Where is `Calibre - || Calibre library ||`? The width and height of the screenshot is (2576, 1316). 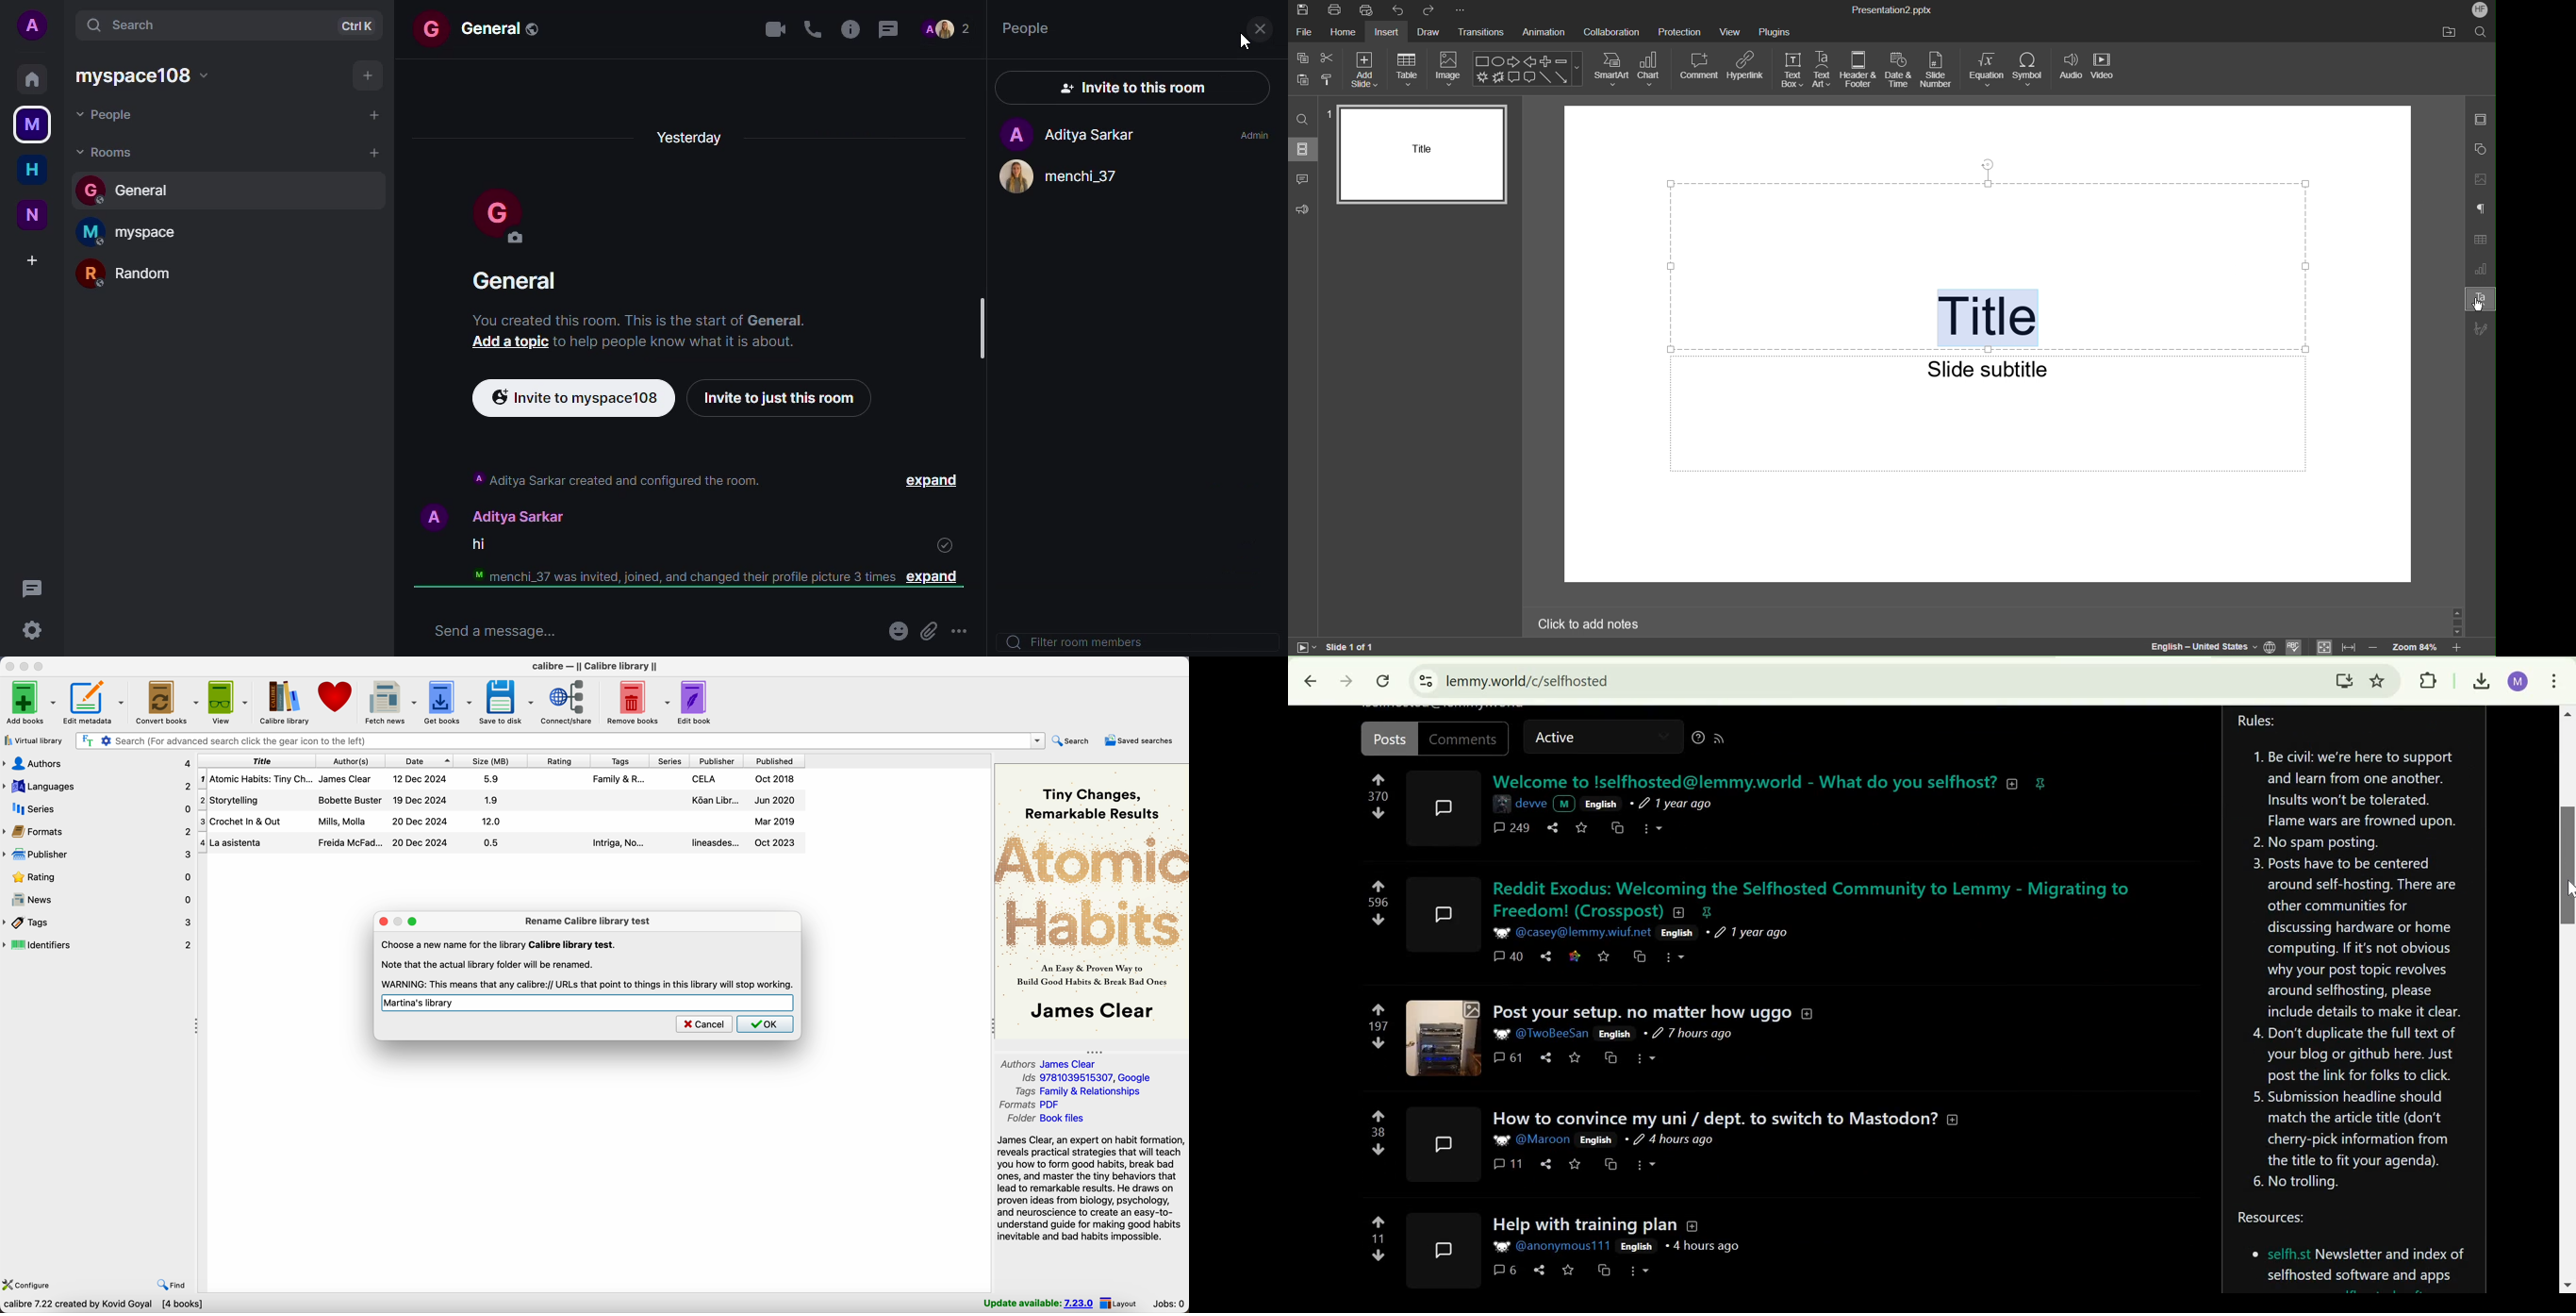
Calibre - || Calibre library || is located at coordinates (596, 665).